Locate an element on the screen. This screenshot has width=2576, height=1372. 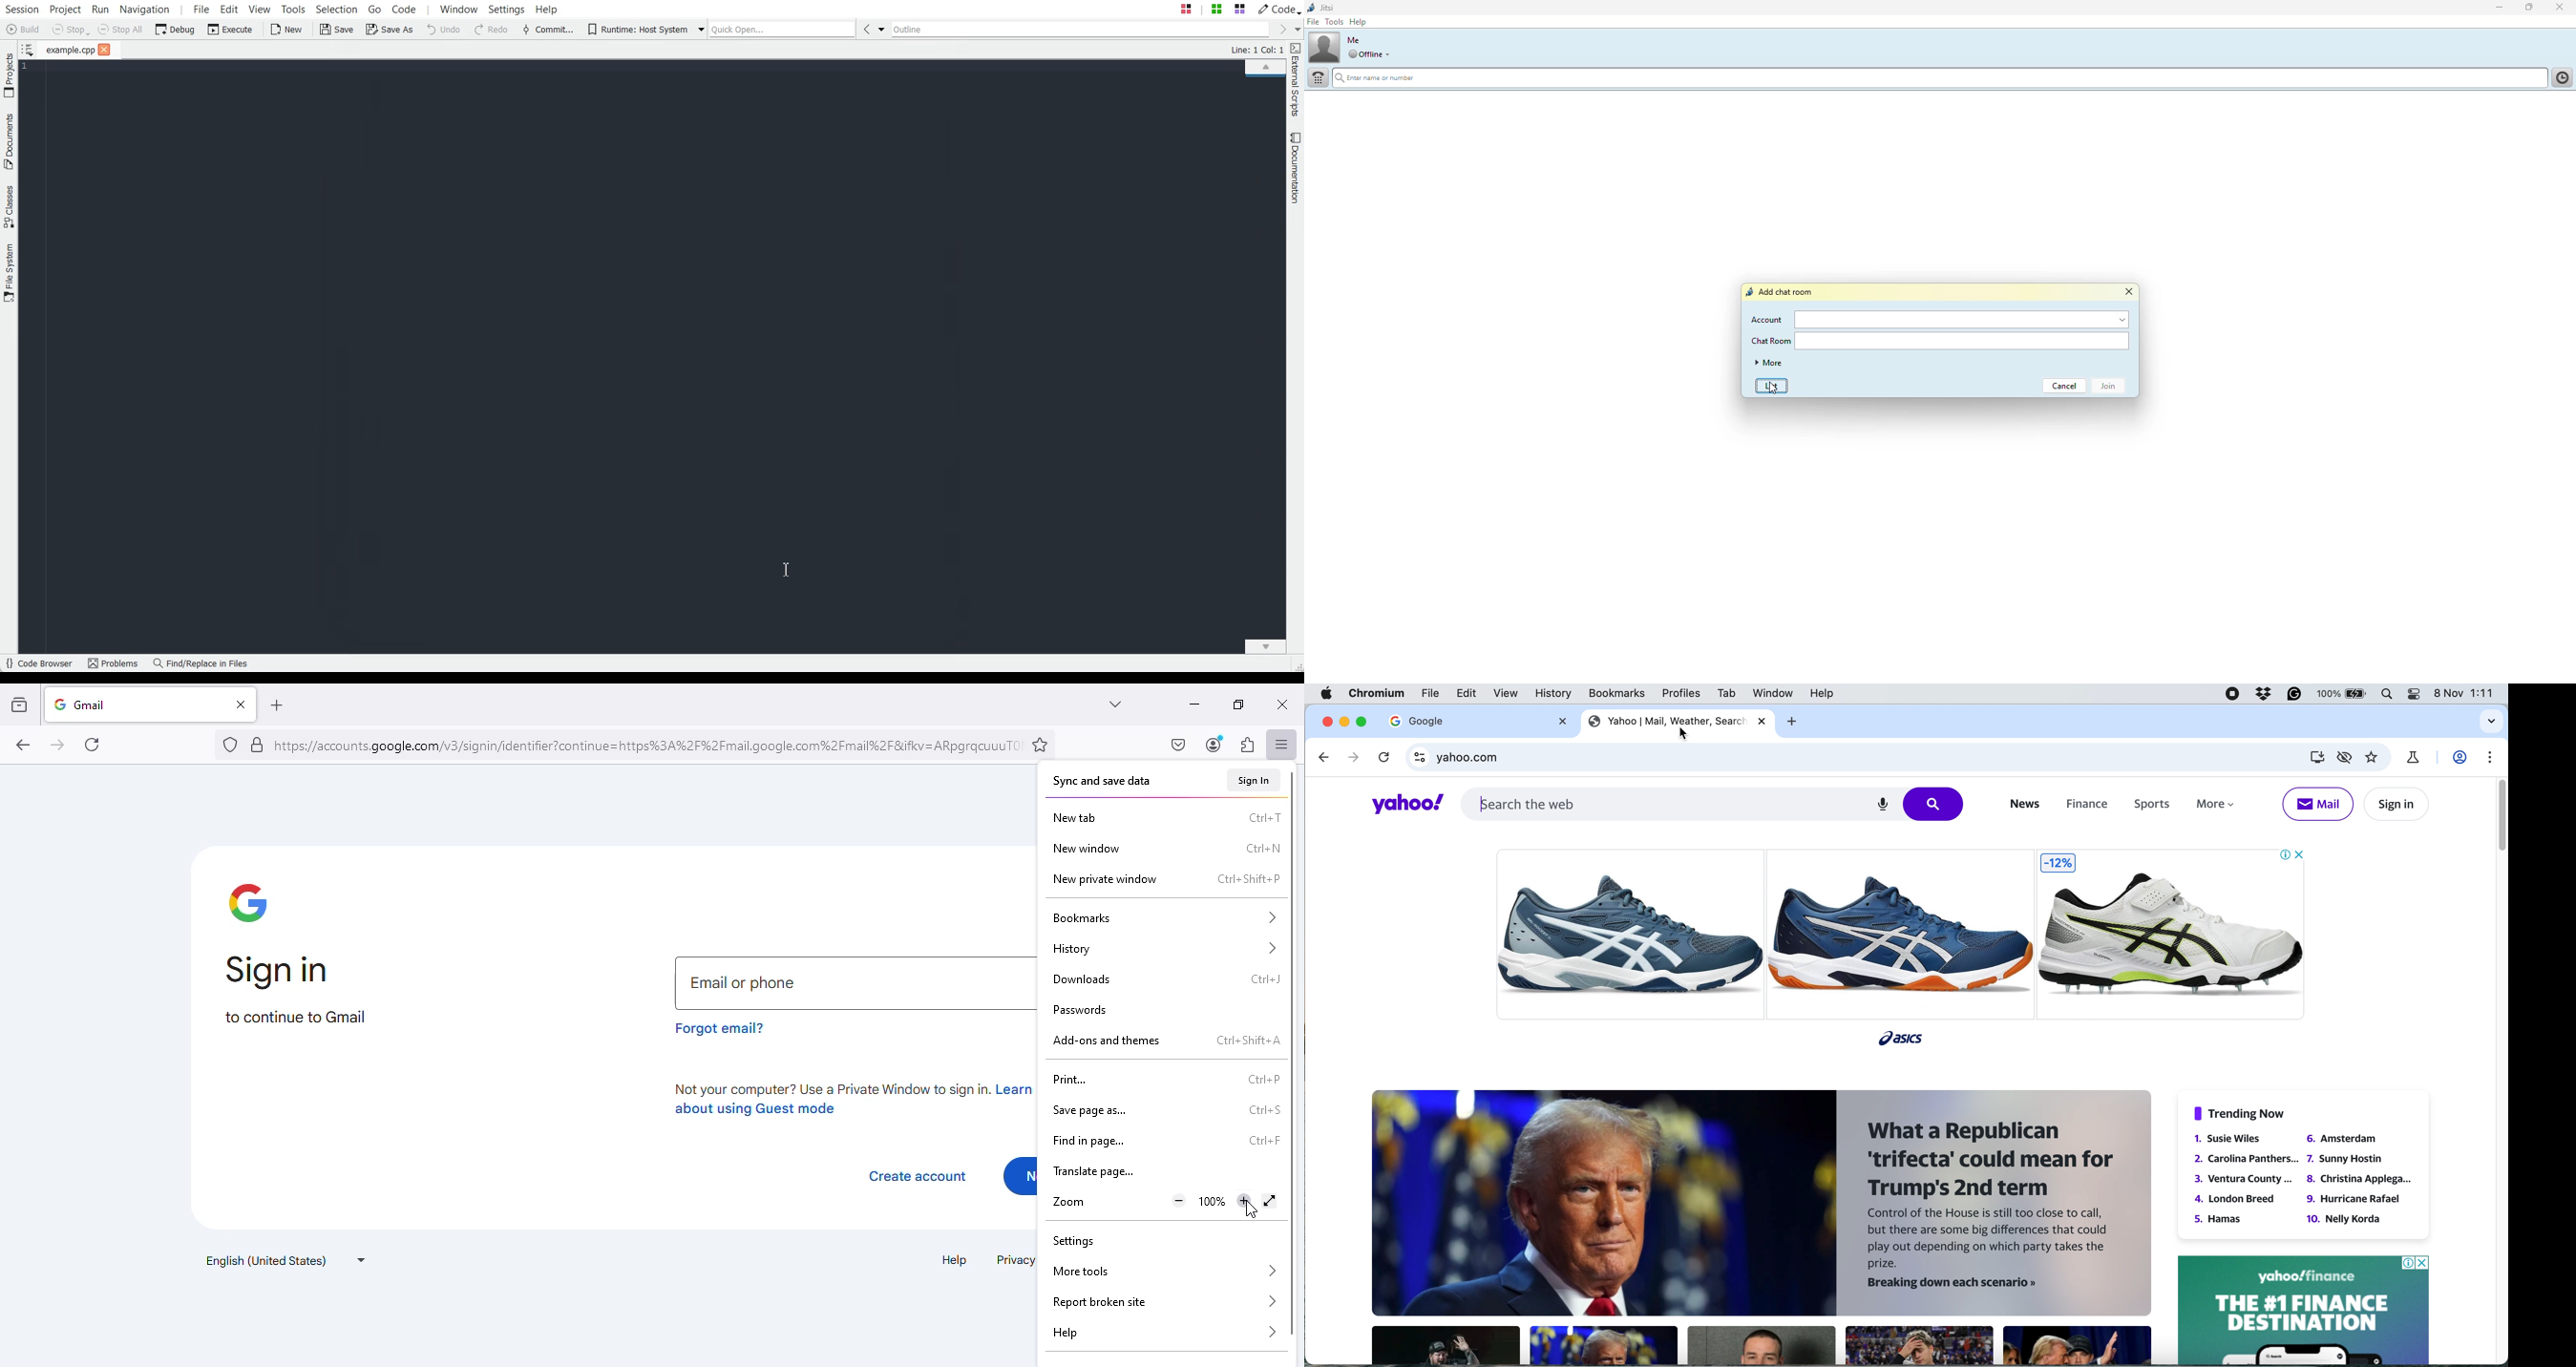
Outline is located at coordinates (1079, 29).